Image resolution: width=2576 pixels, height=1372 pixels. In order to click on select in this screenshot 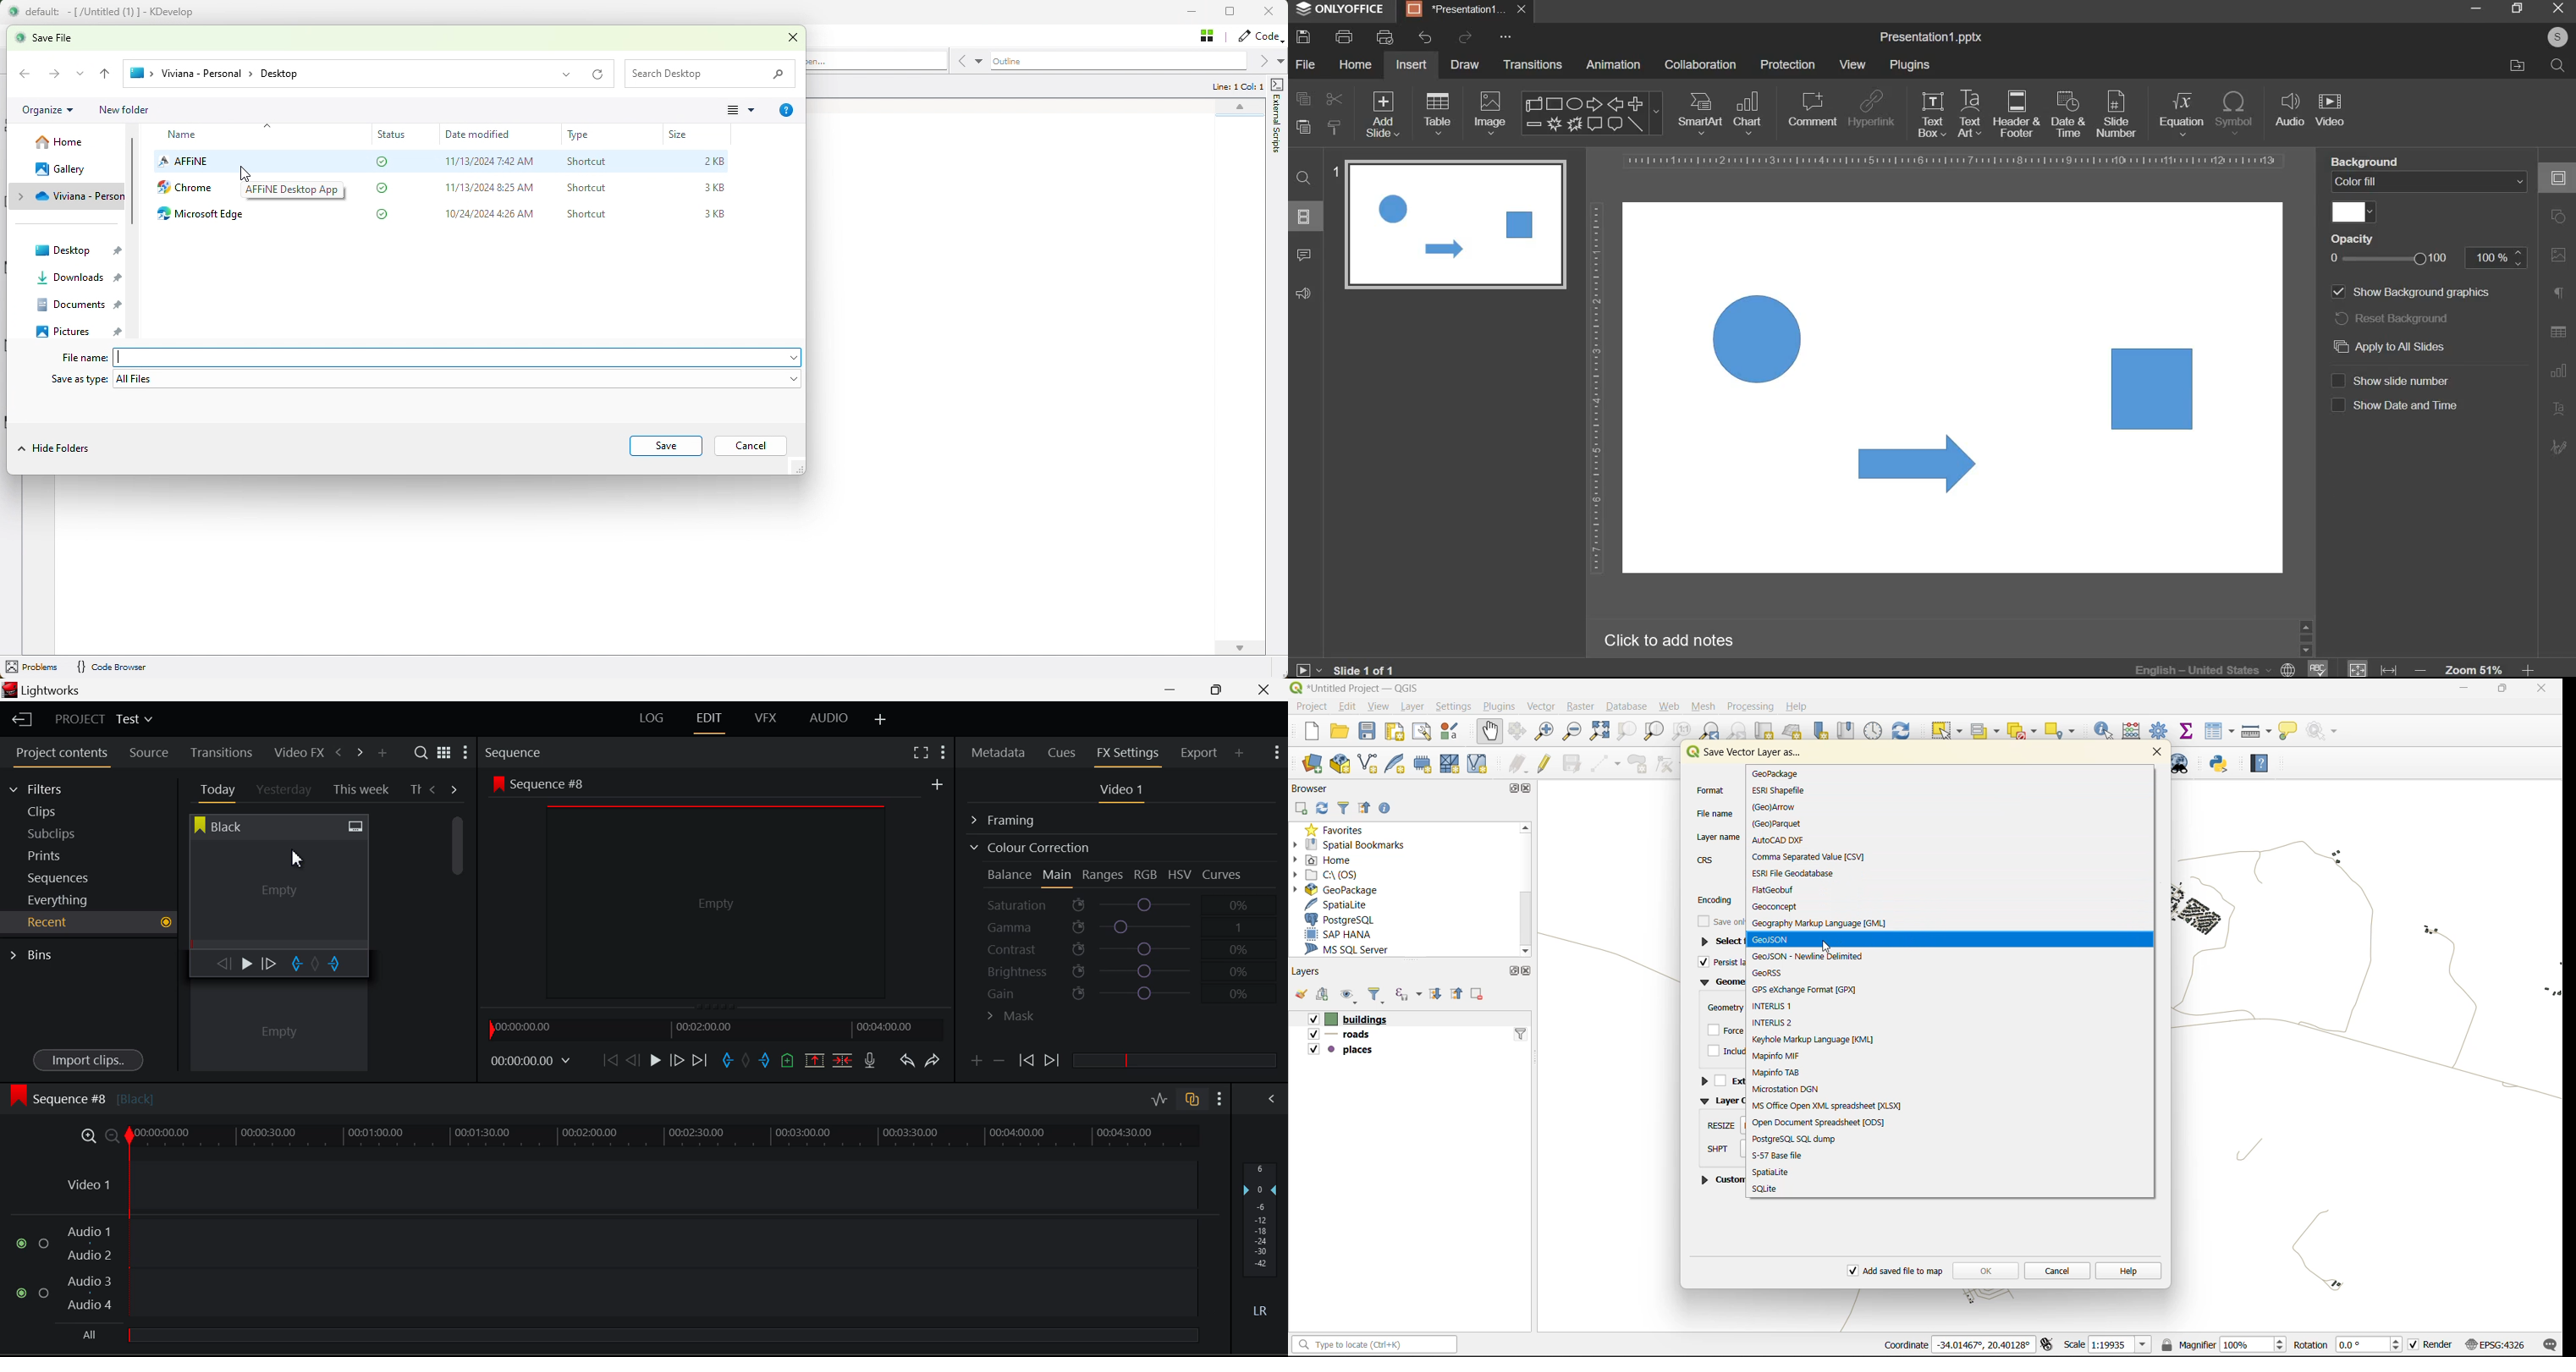, I will do `click(1945, 731)`.